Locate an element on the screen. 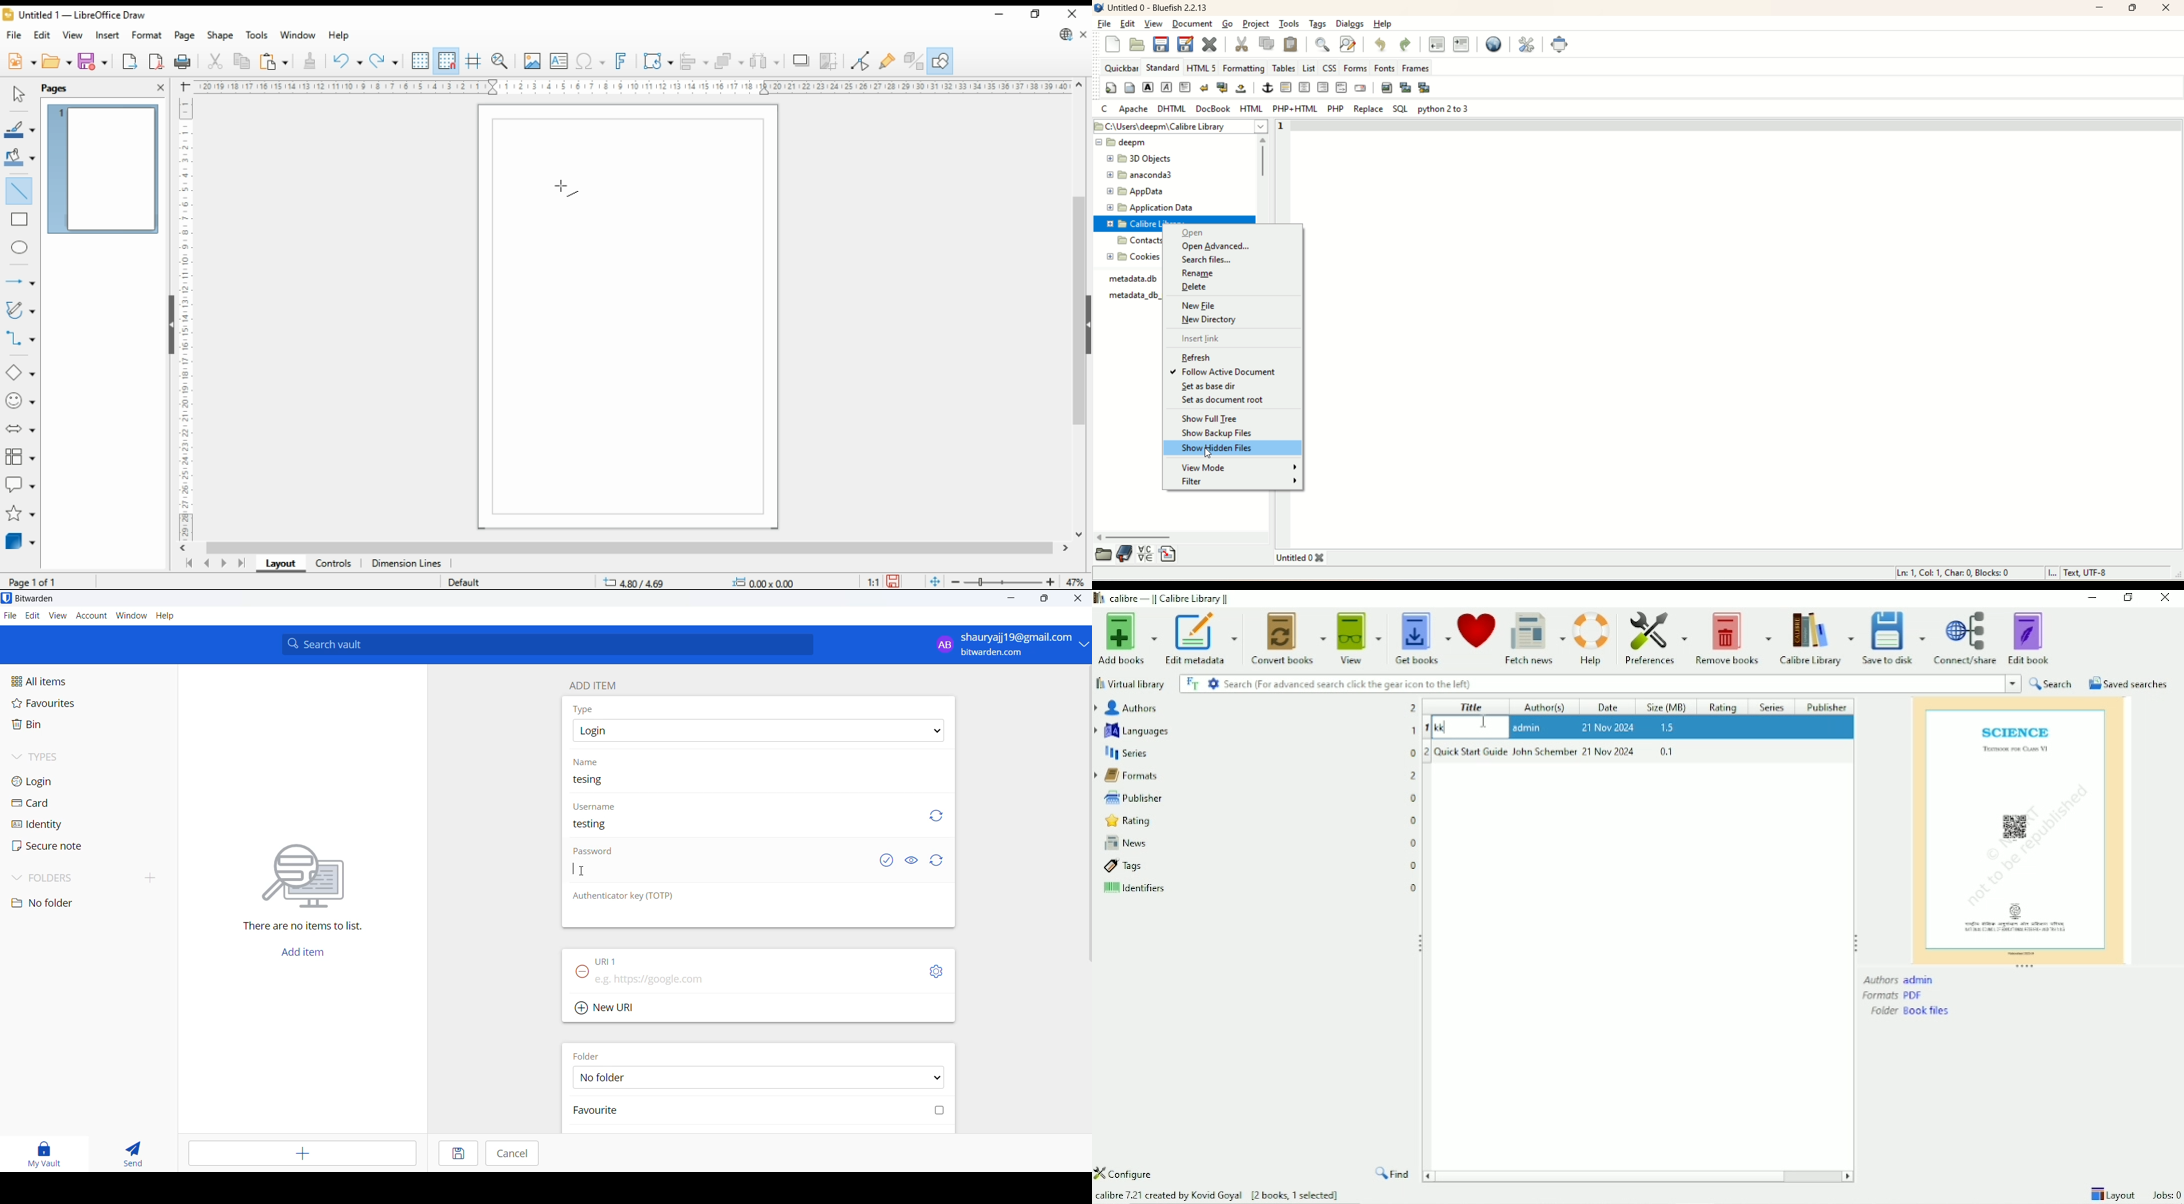  Size is located at coordinates (1669, 707).